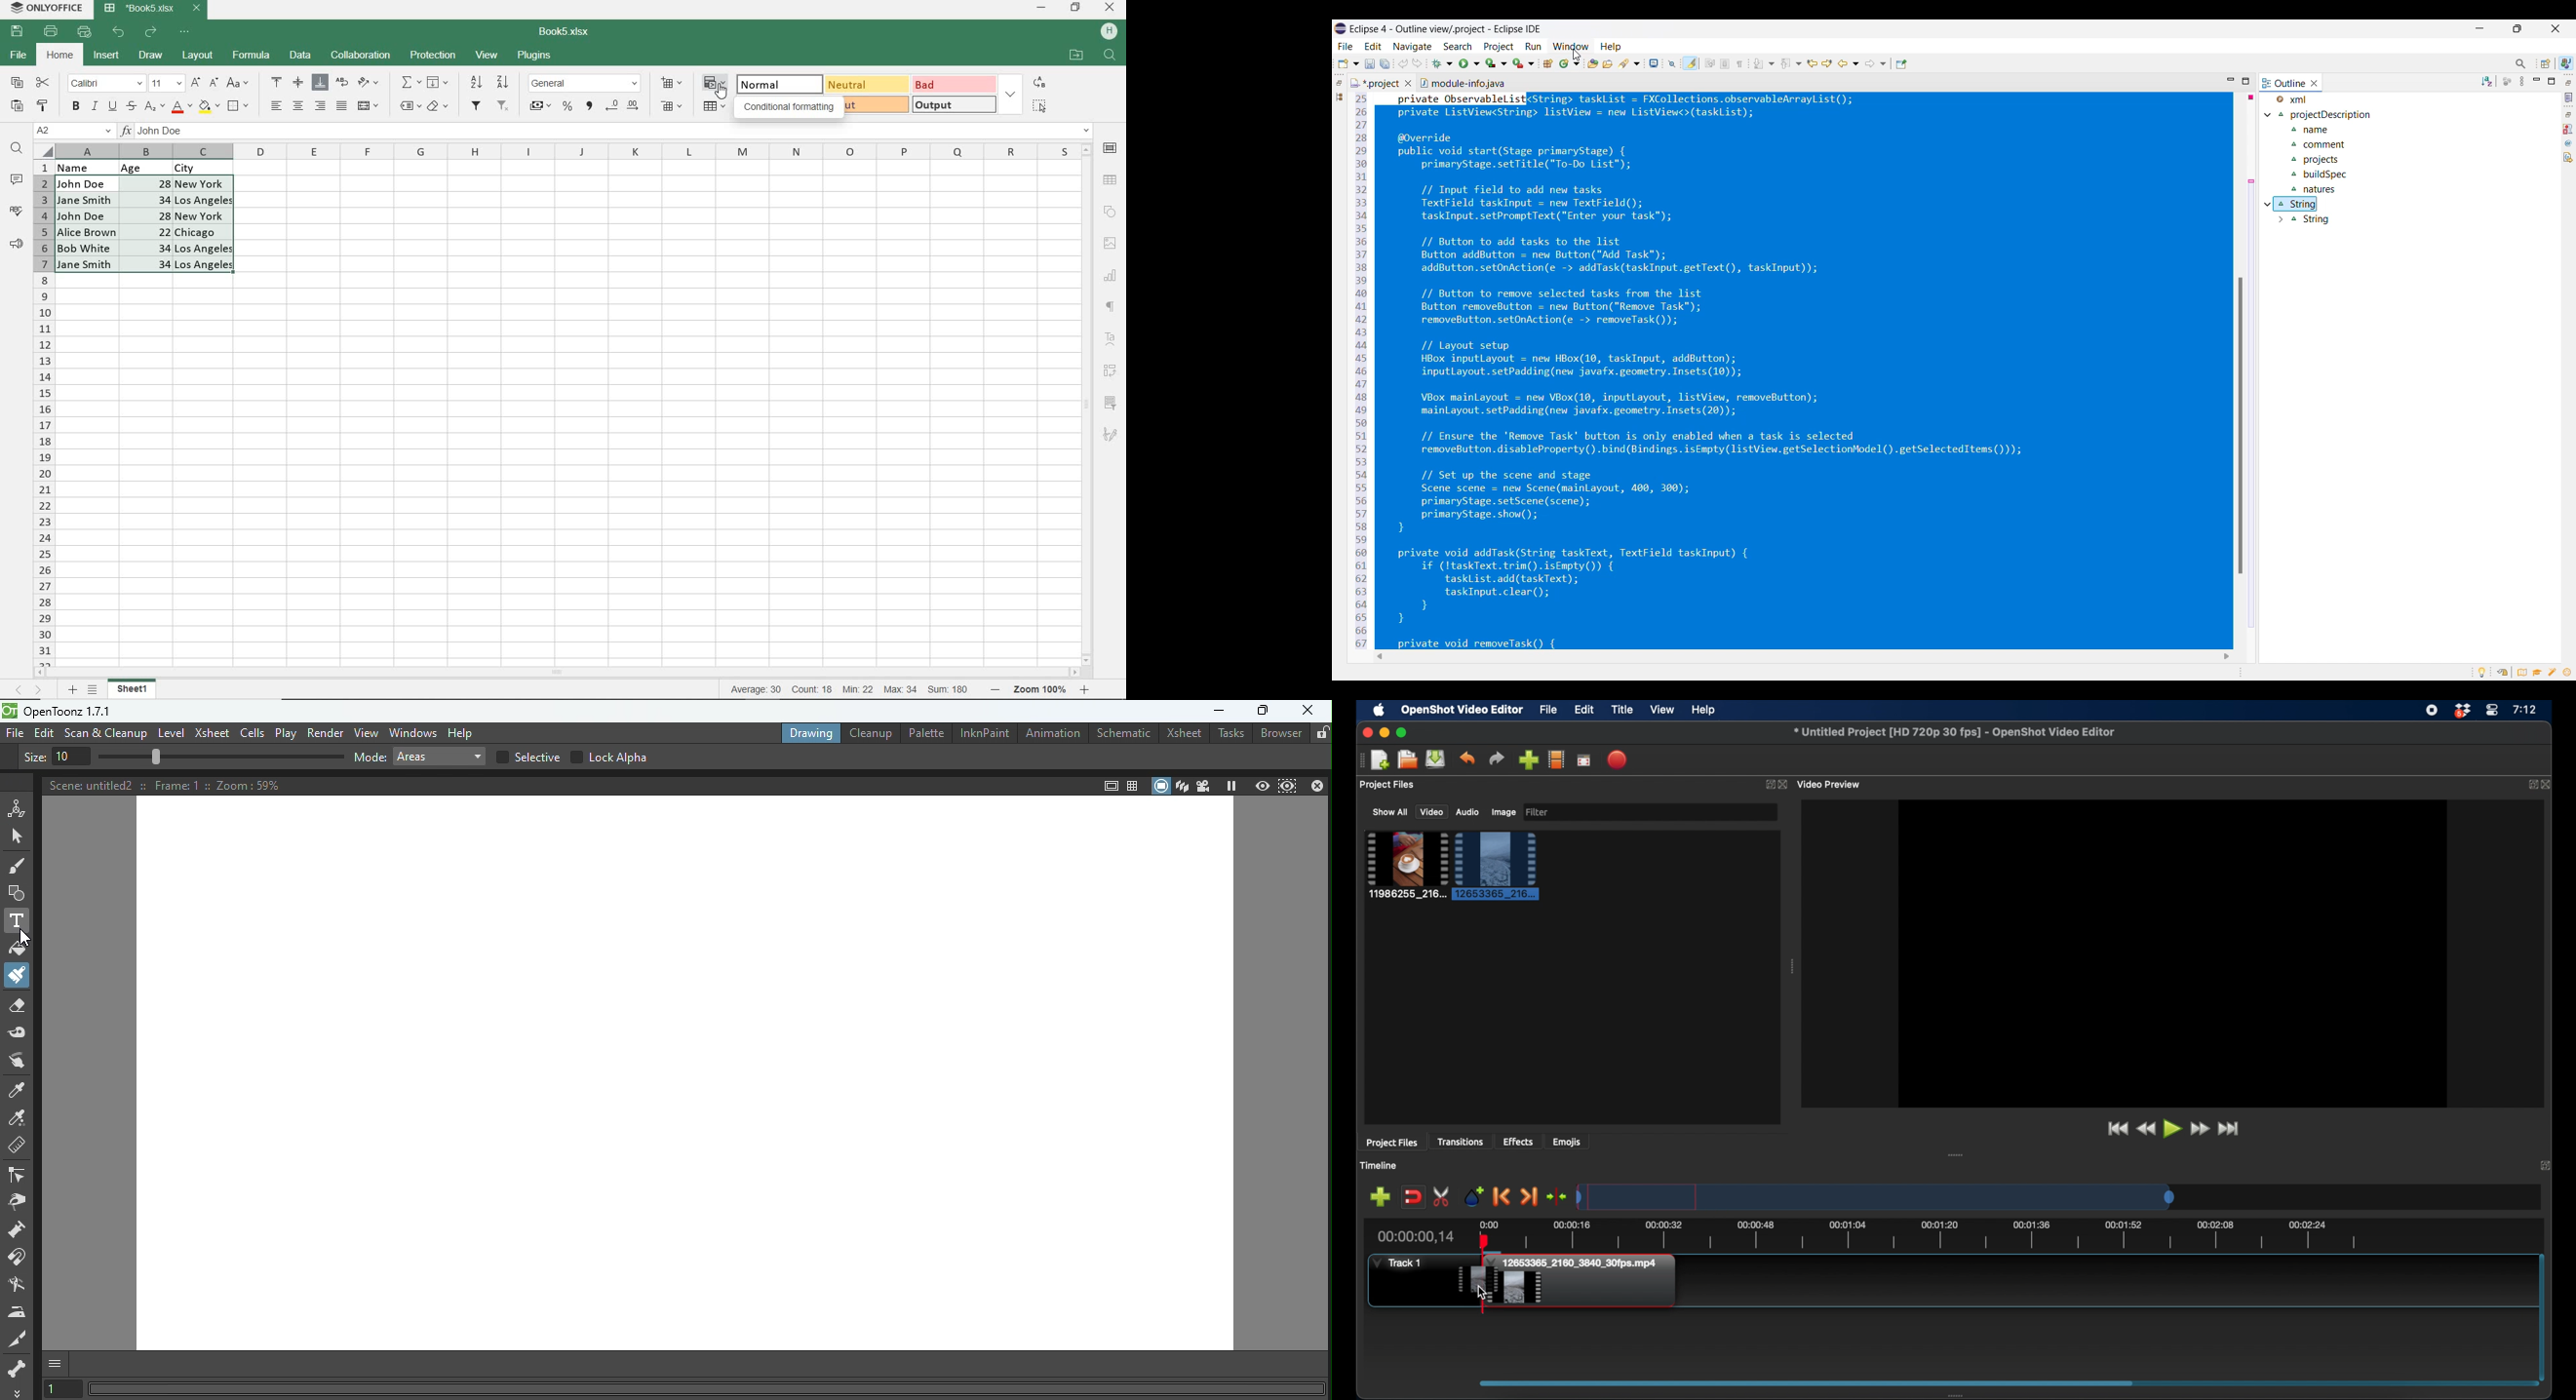  Describe the element at coordinates (1619, 760) in the screenshot. I see `export video` at that location.